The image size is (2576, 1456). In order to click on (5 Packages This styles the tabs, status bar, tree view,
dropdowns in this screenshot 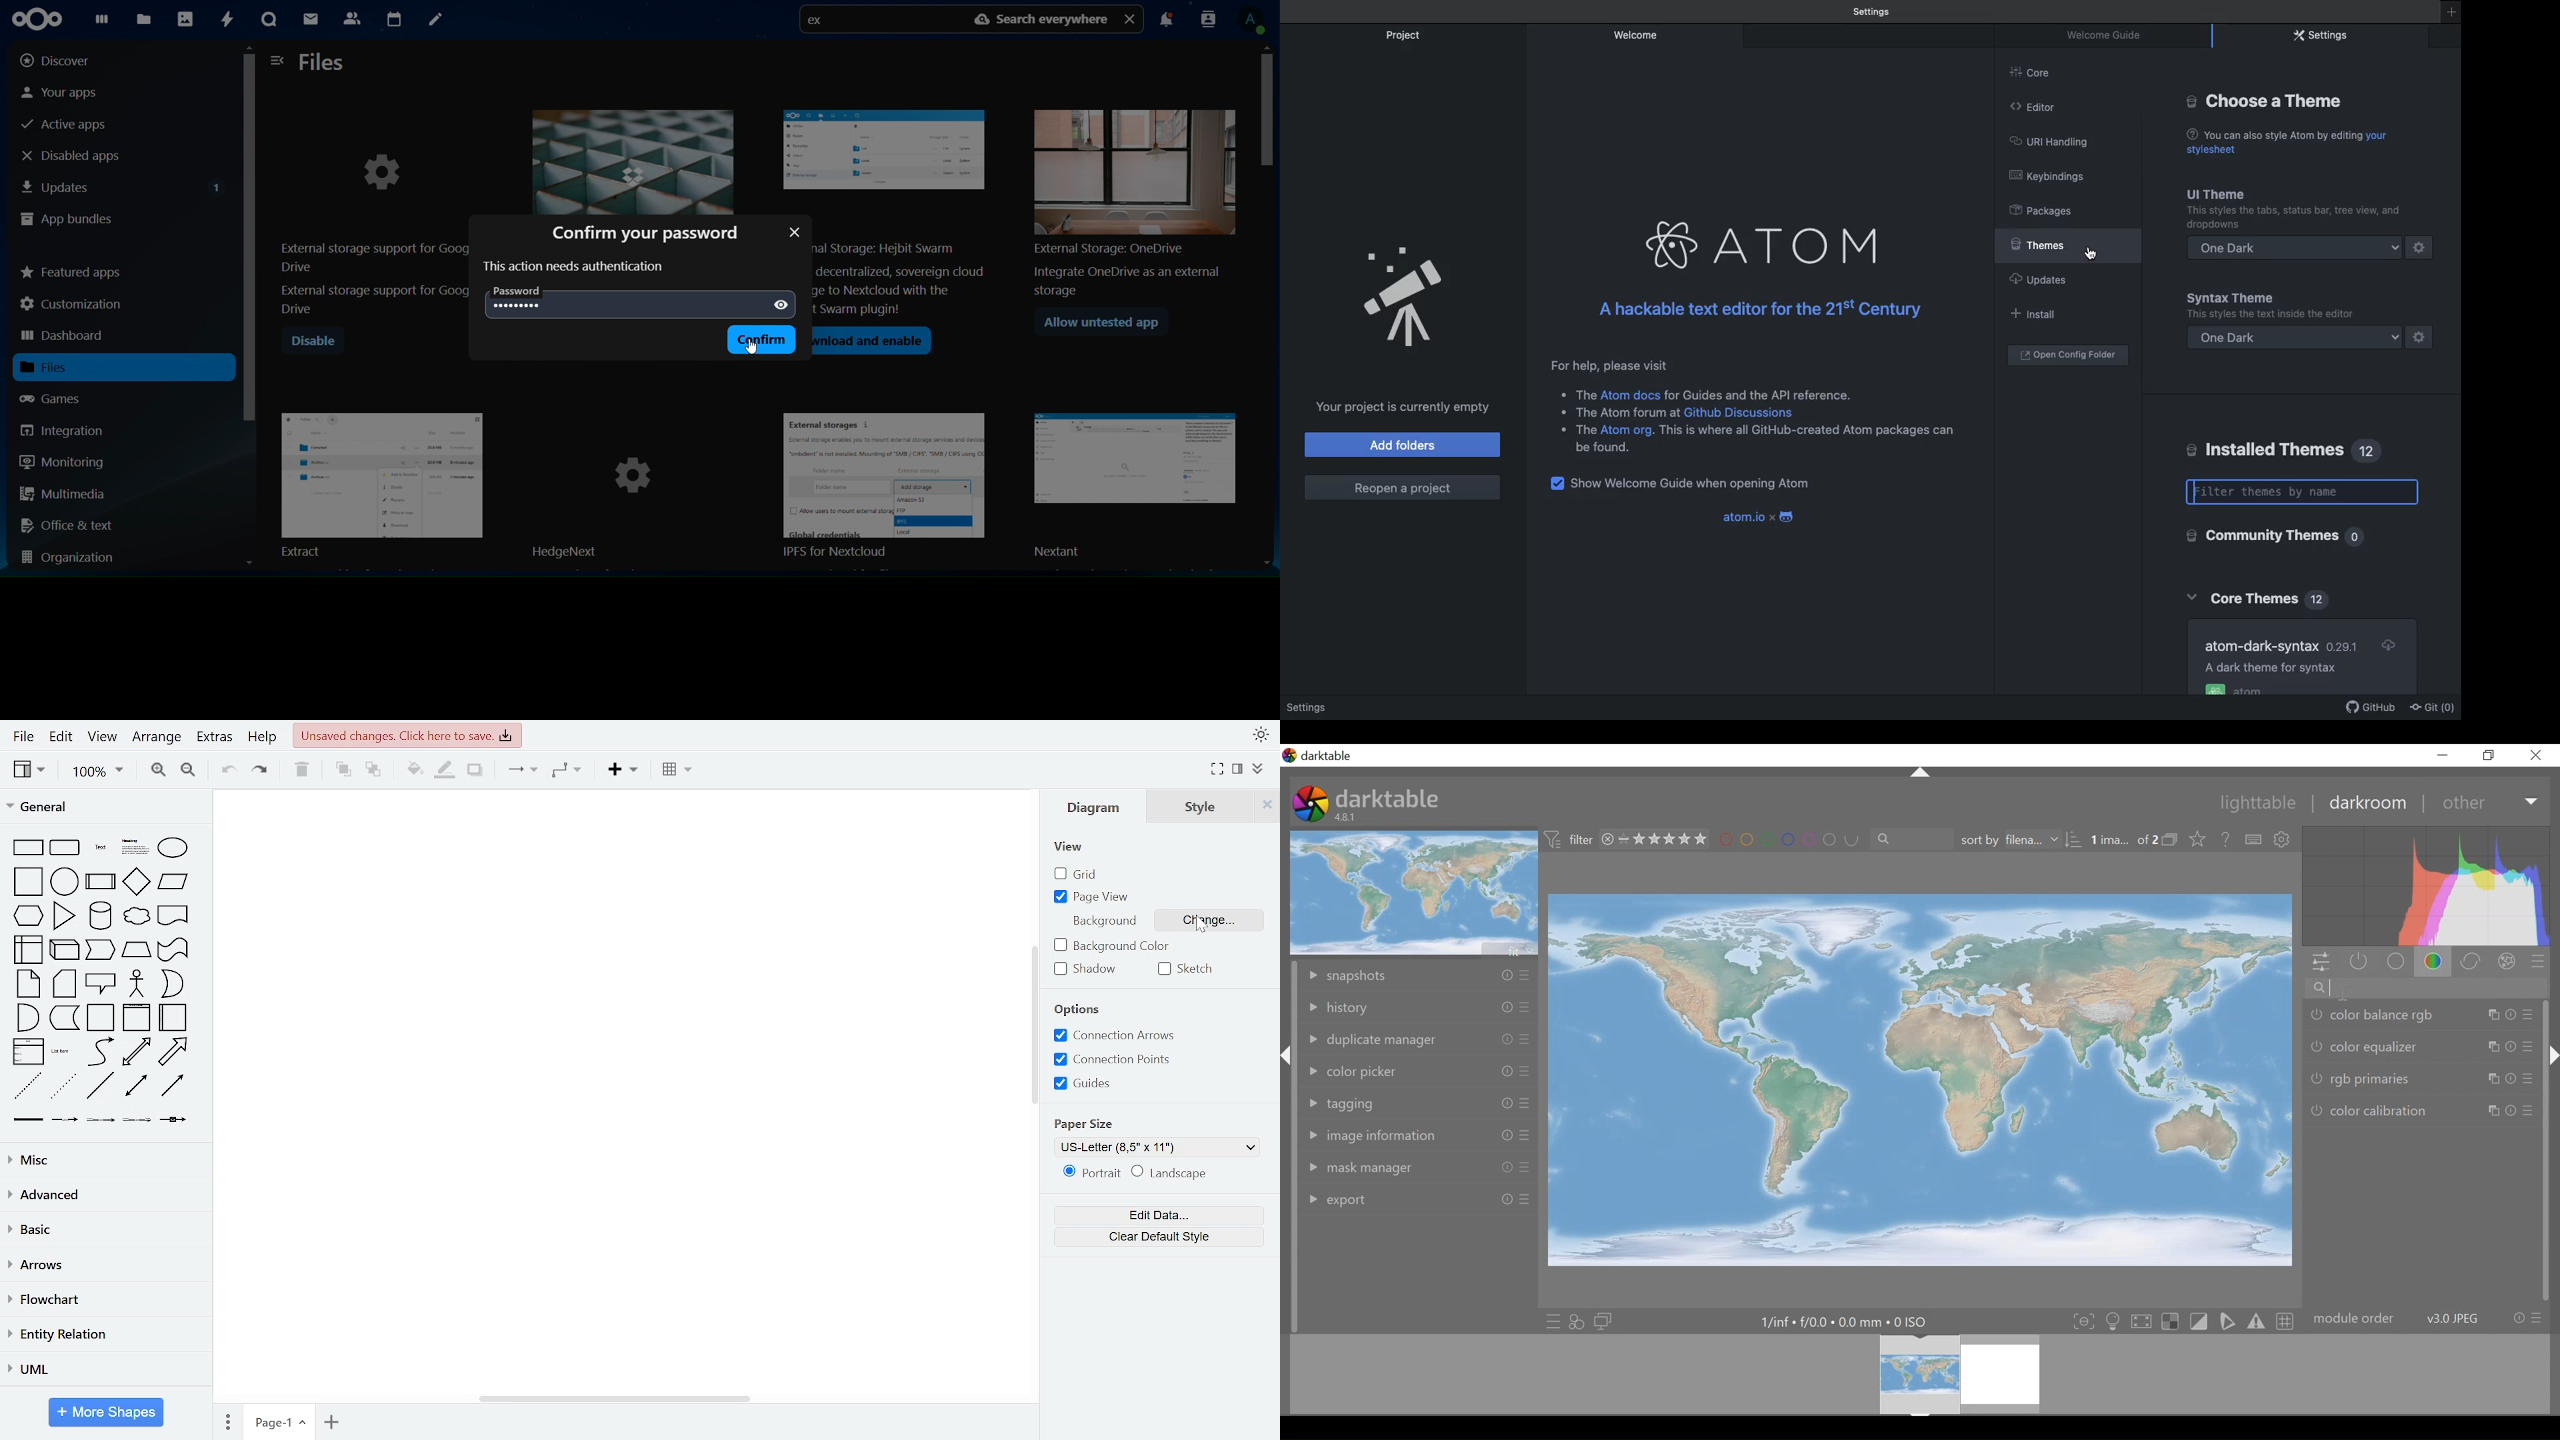, I will do `click(2306, 217)`.